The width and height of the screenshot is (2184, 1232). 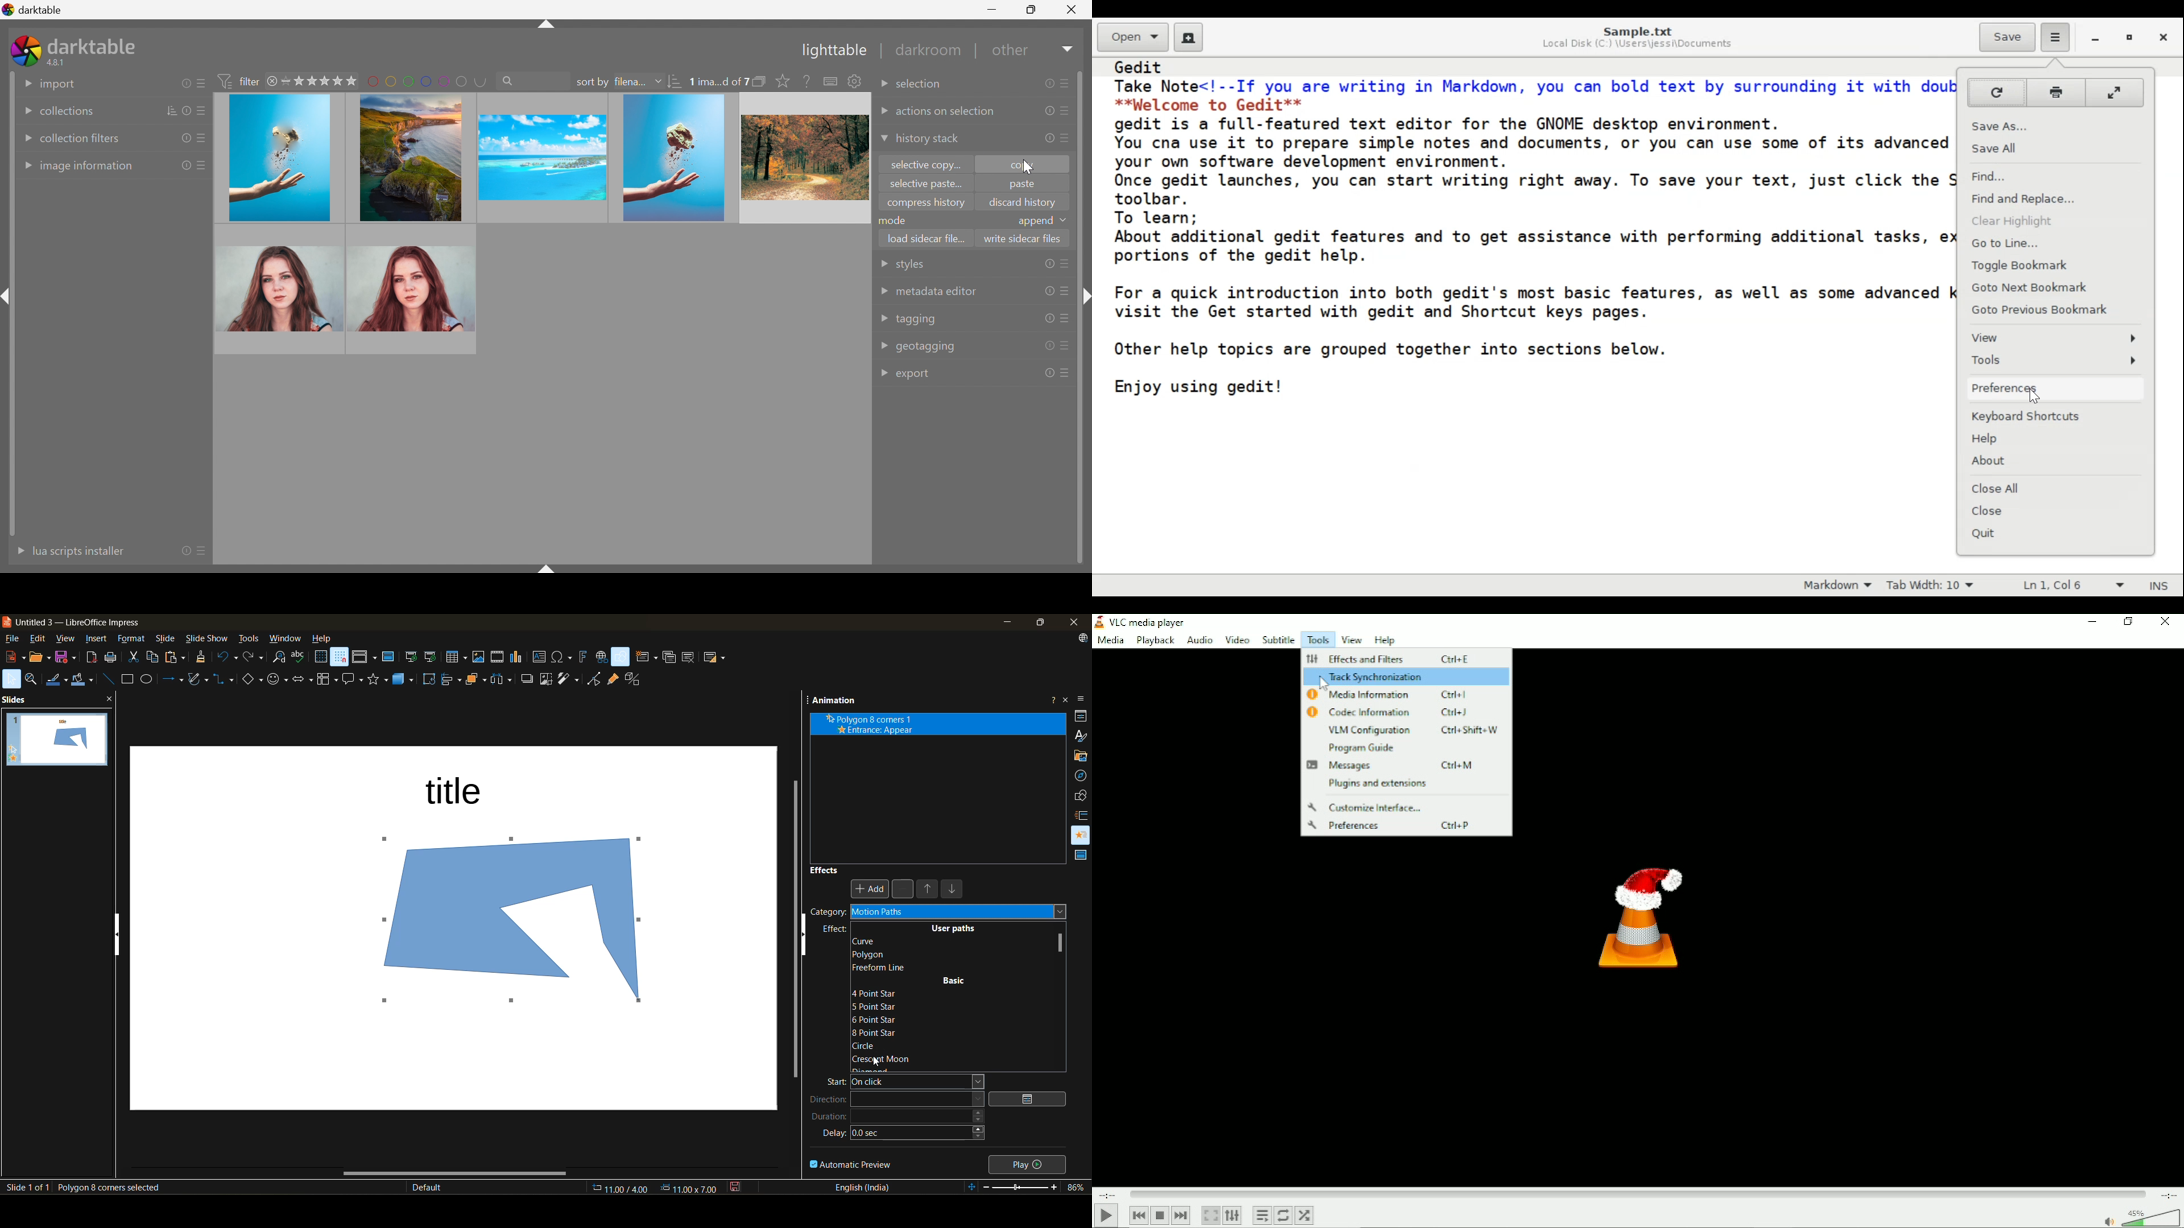 I want to click on show gluepoint functions, so click(x=613, y=679).